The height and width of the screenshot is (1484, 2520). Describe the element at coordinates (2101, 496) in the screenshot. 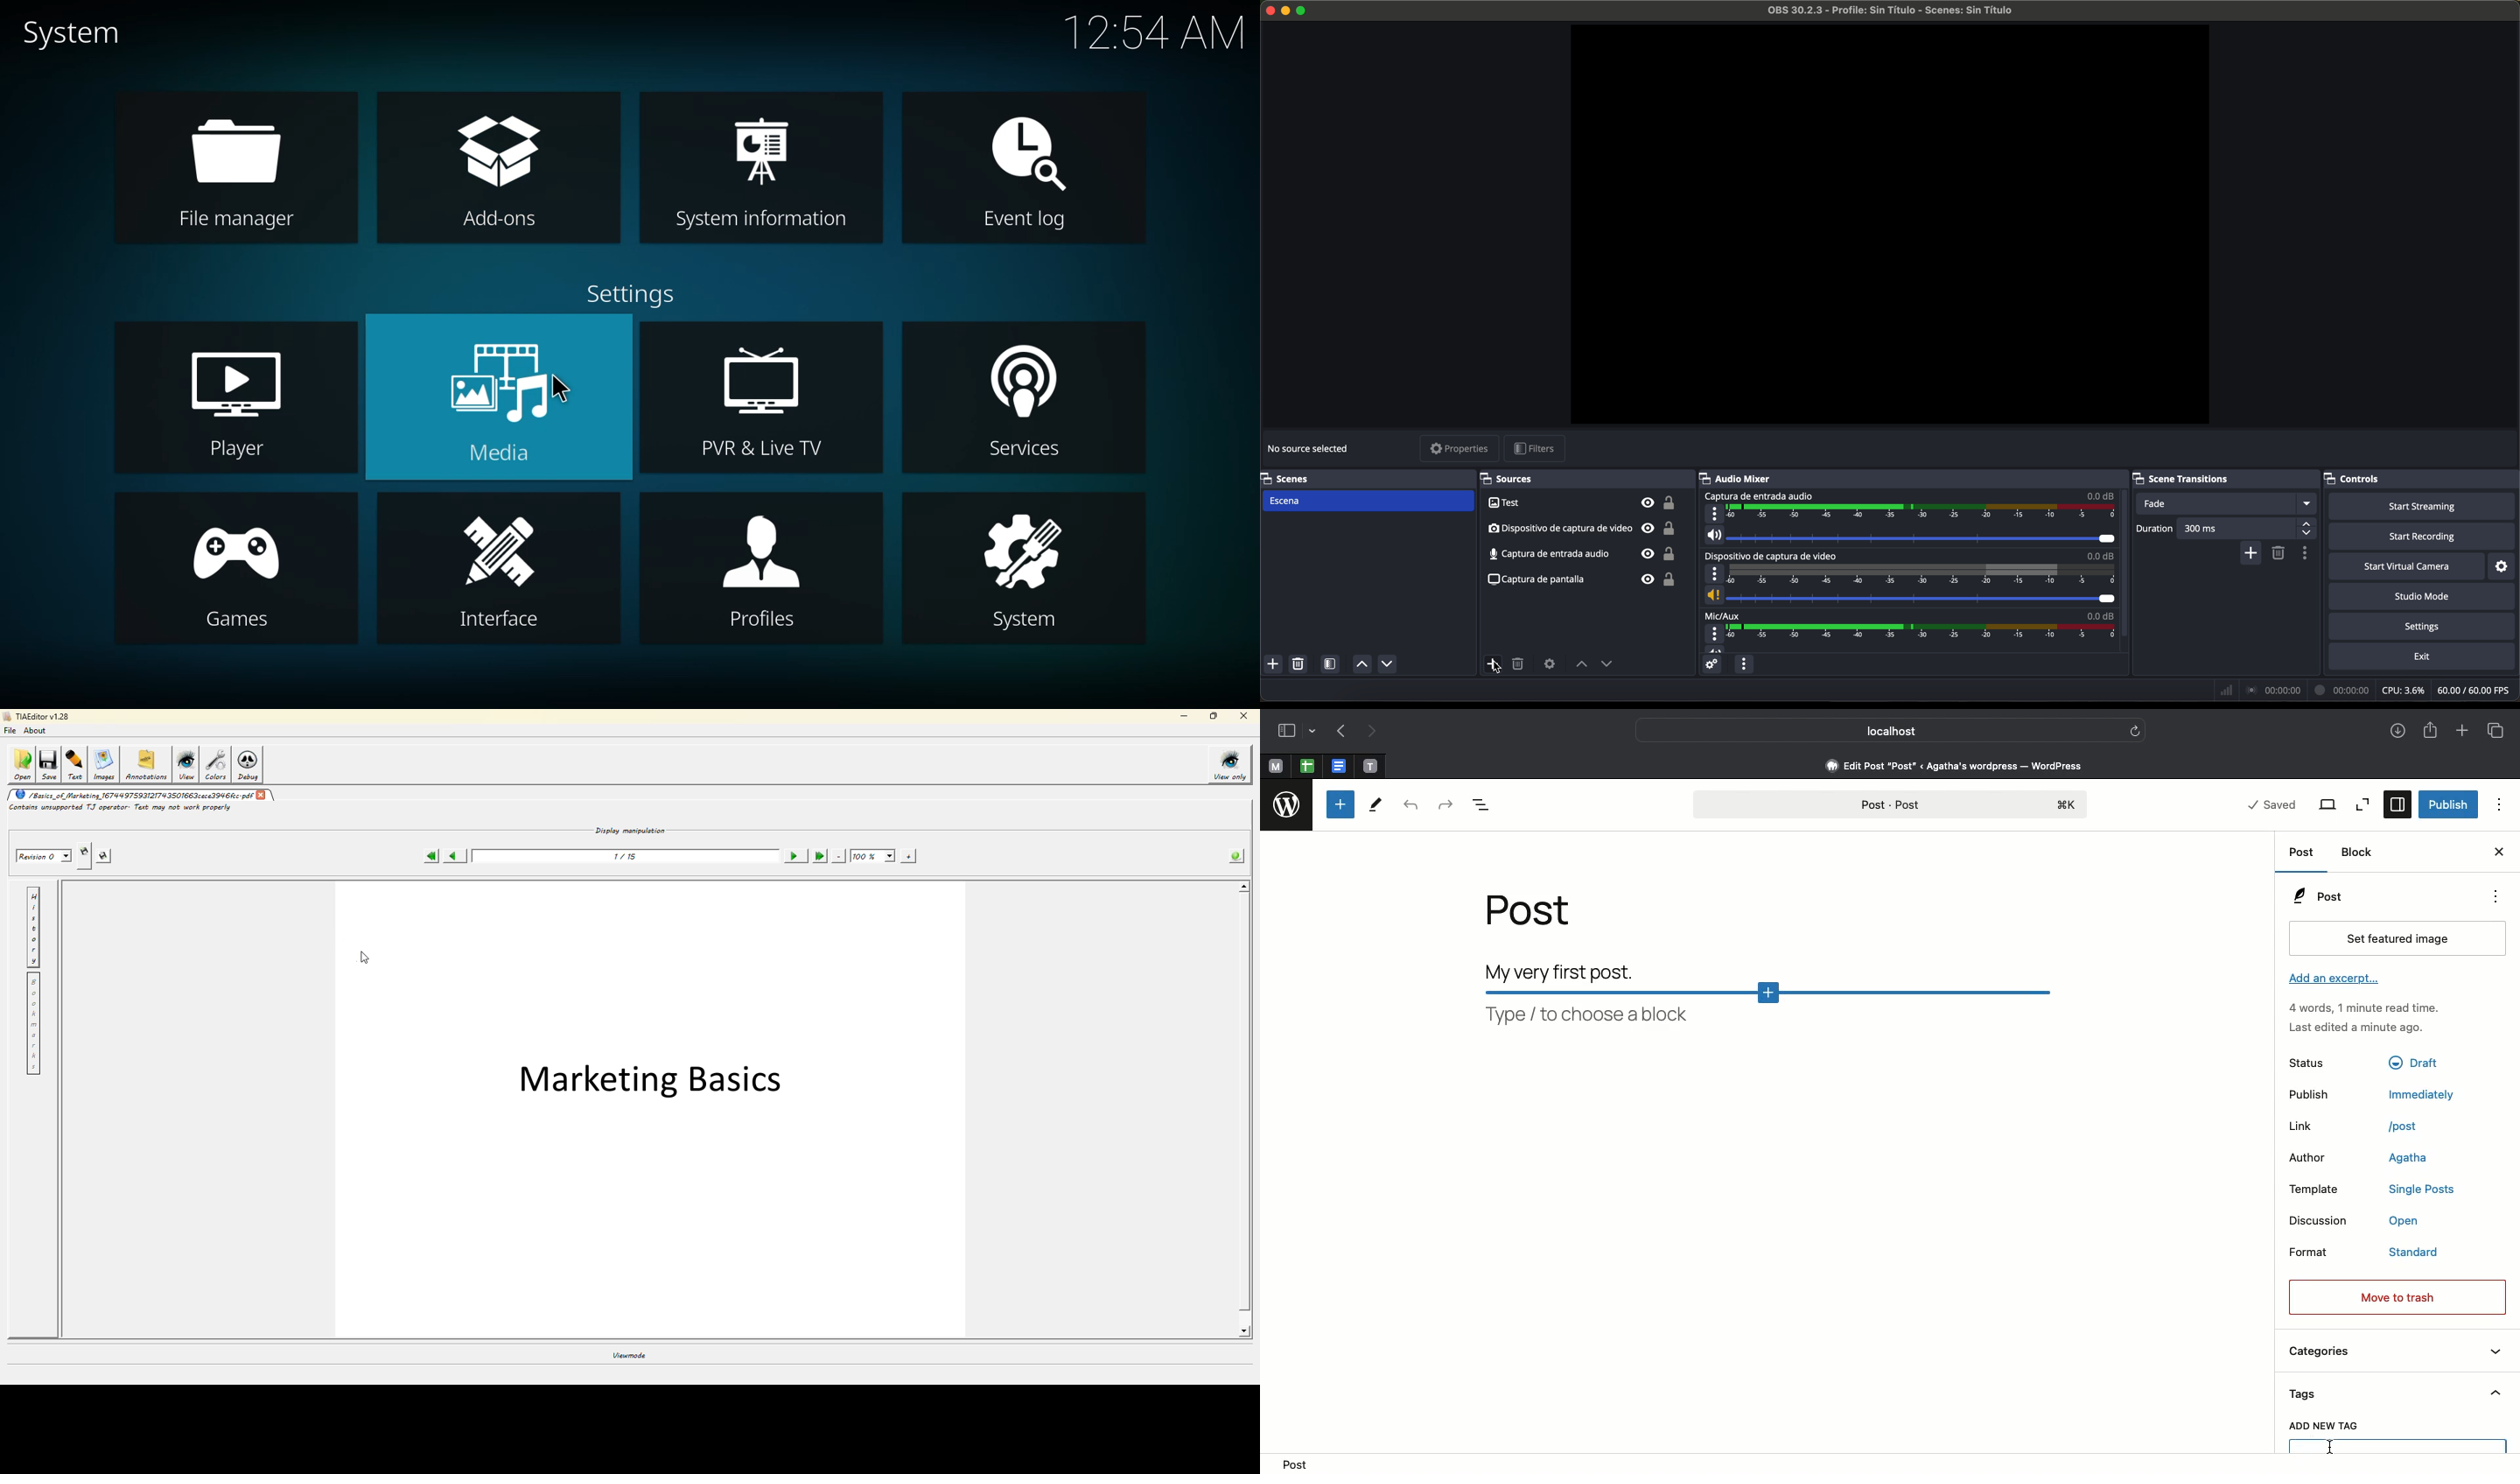

I see `0.0 dB` at that location.